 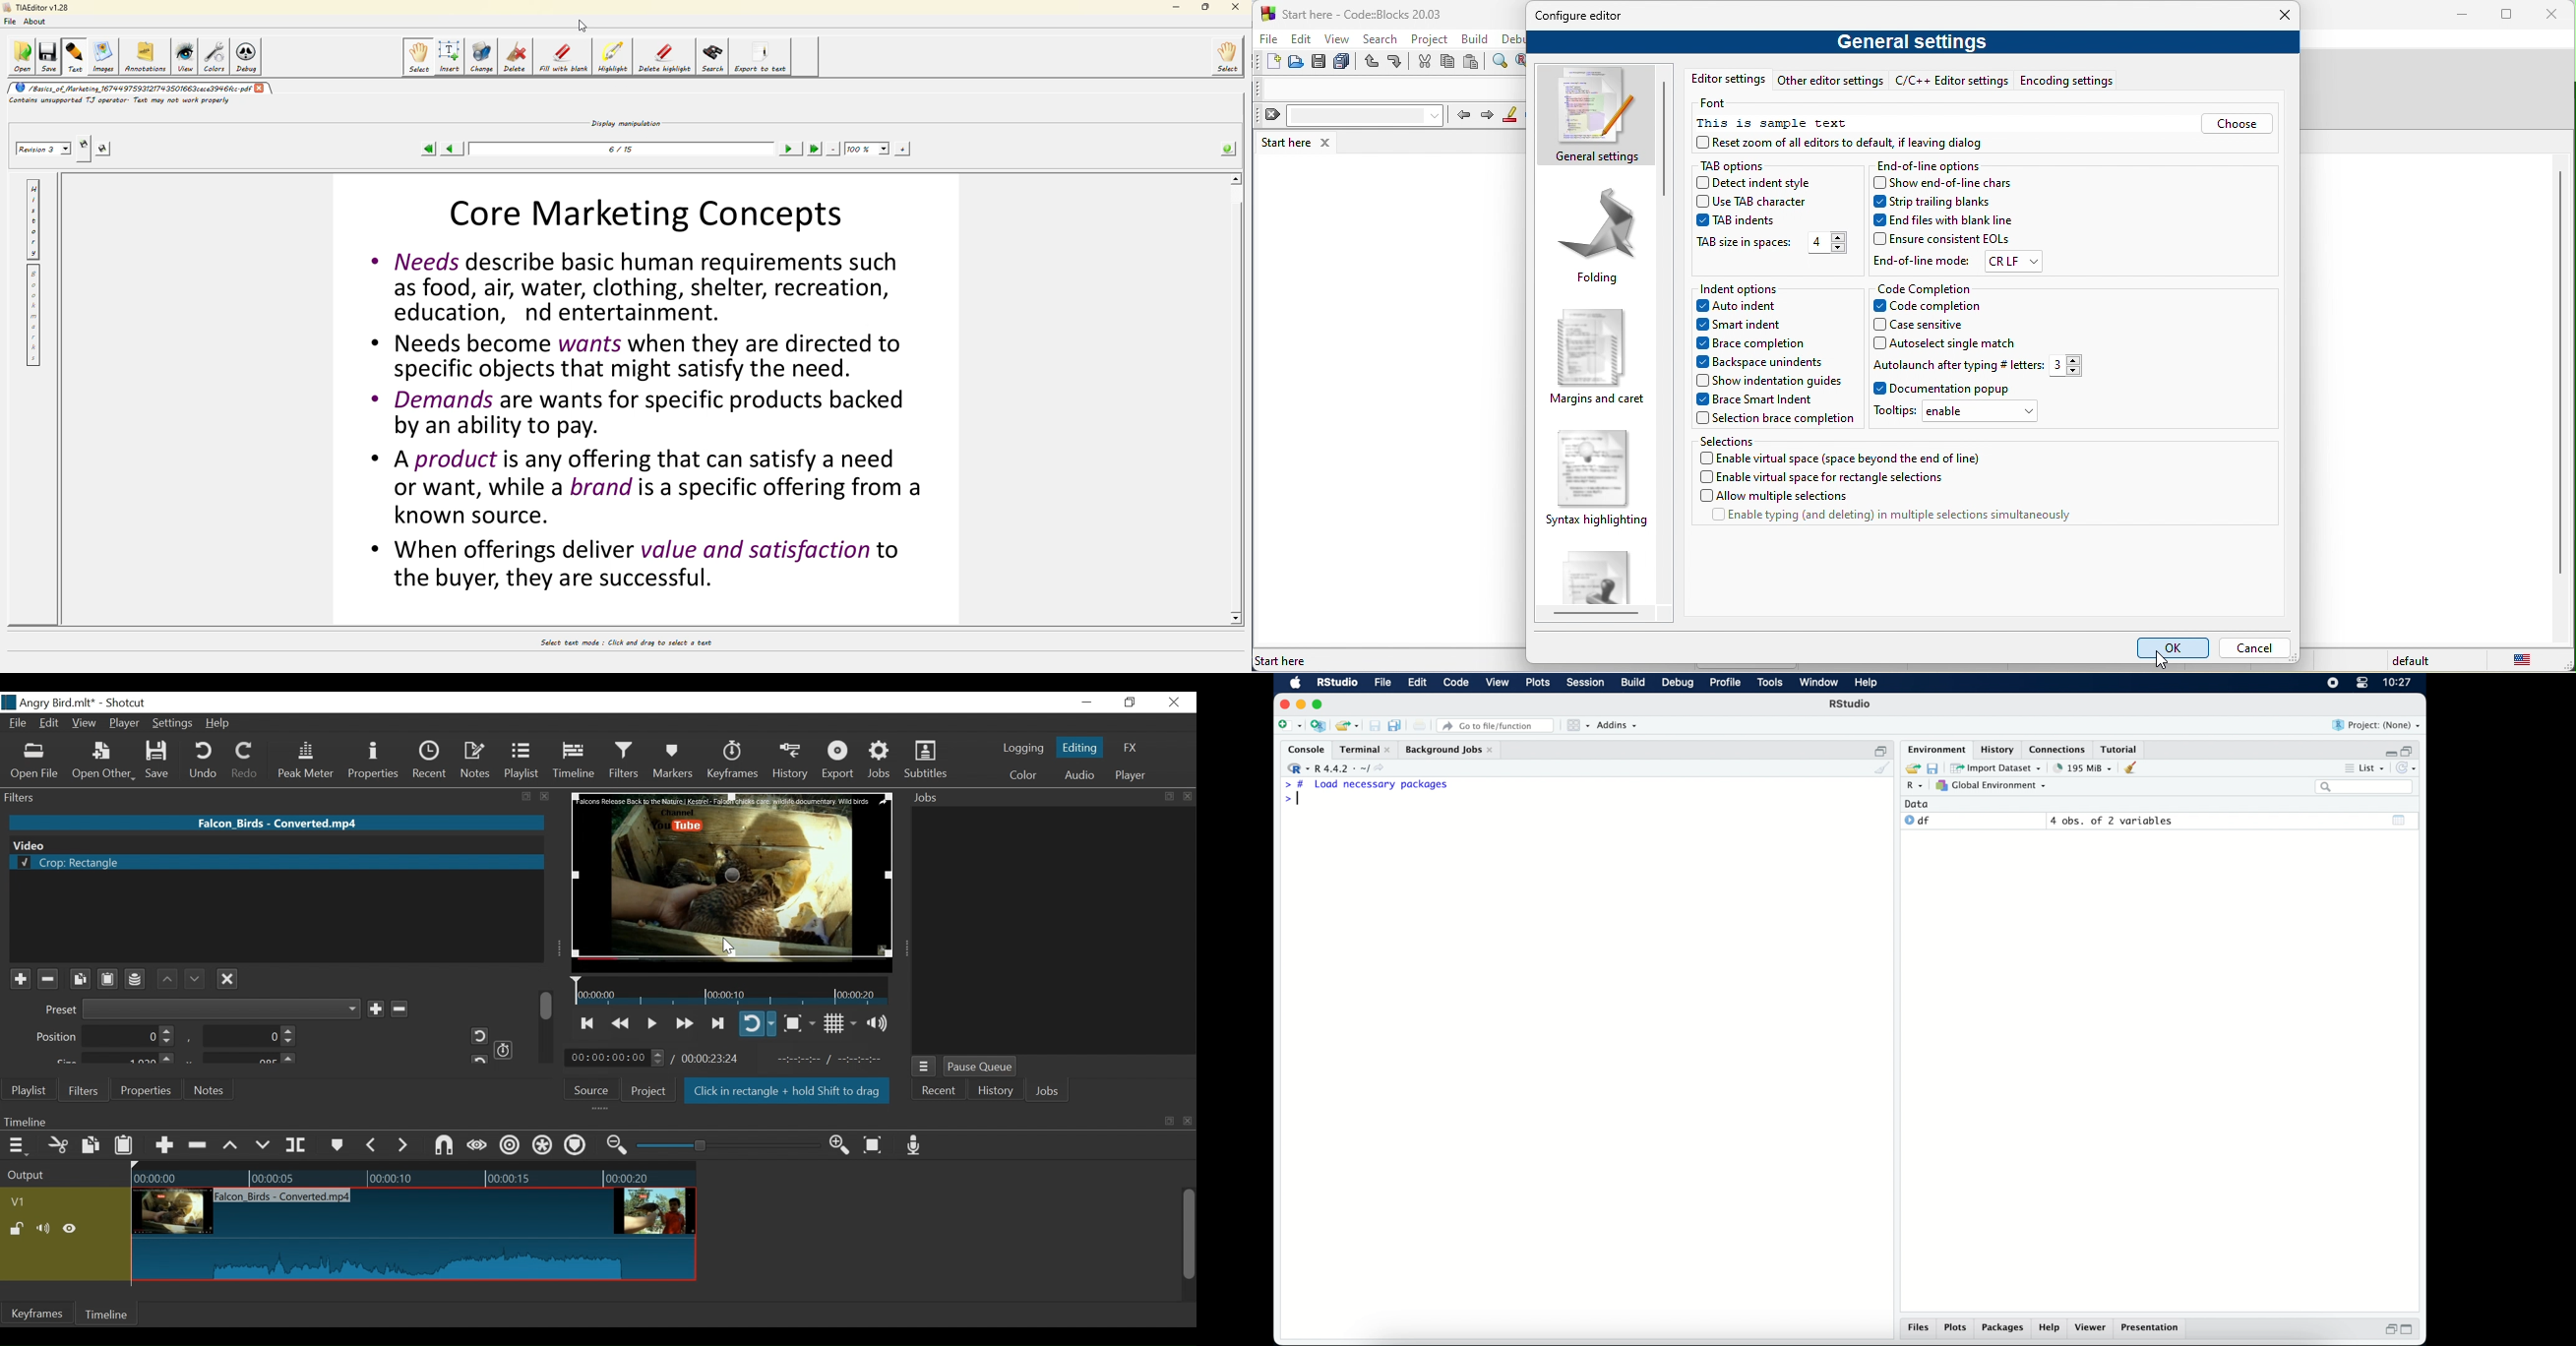 I want to click on encoding setting, so click(x=2065, y=80).